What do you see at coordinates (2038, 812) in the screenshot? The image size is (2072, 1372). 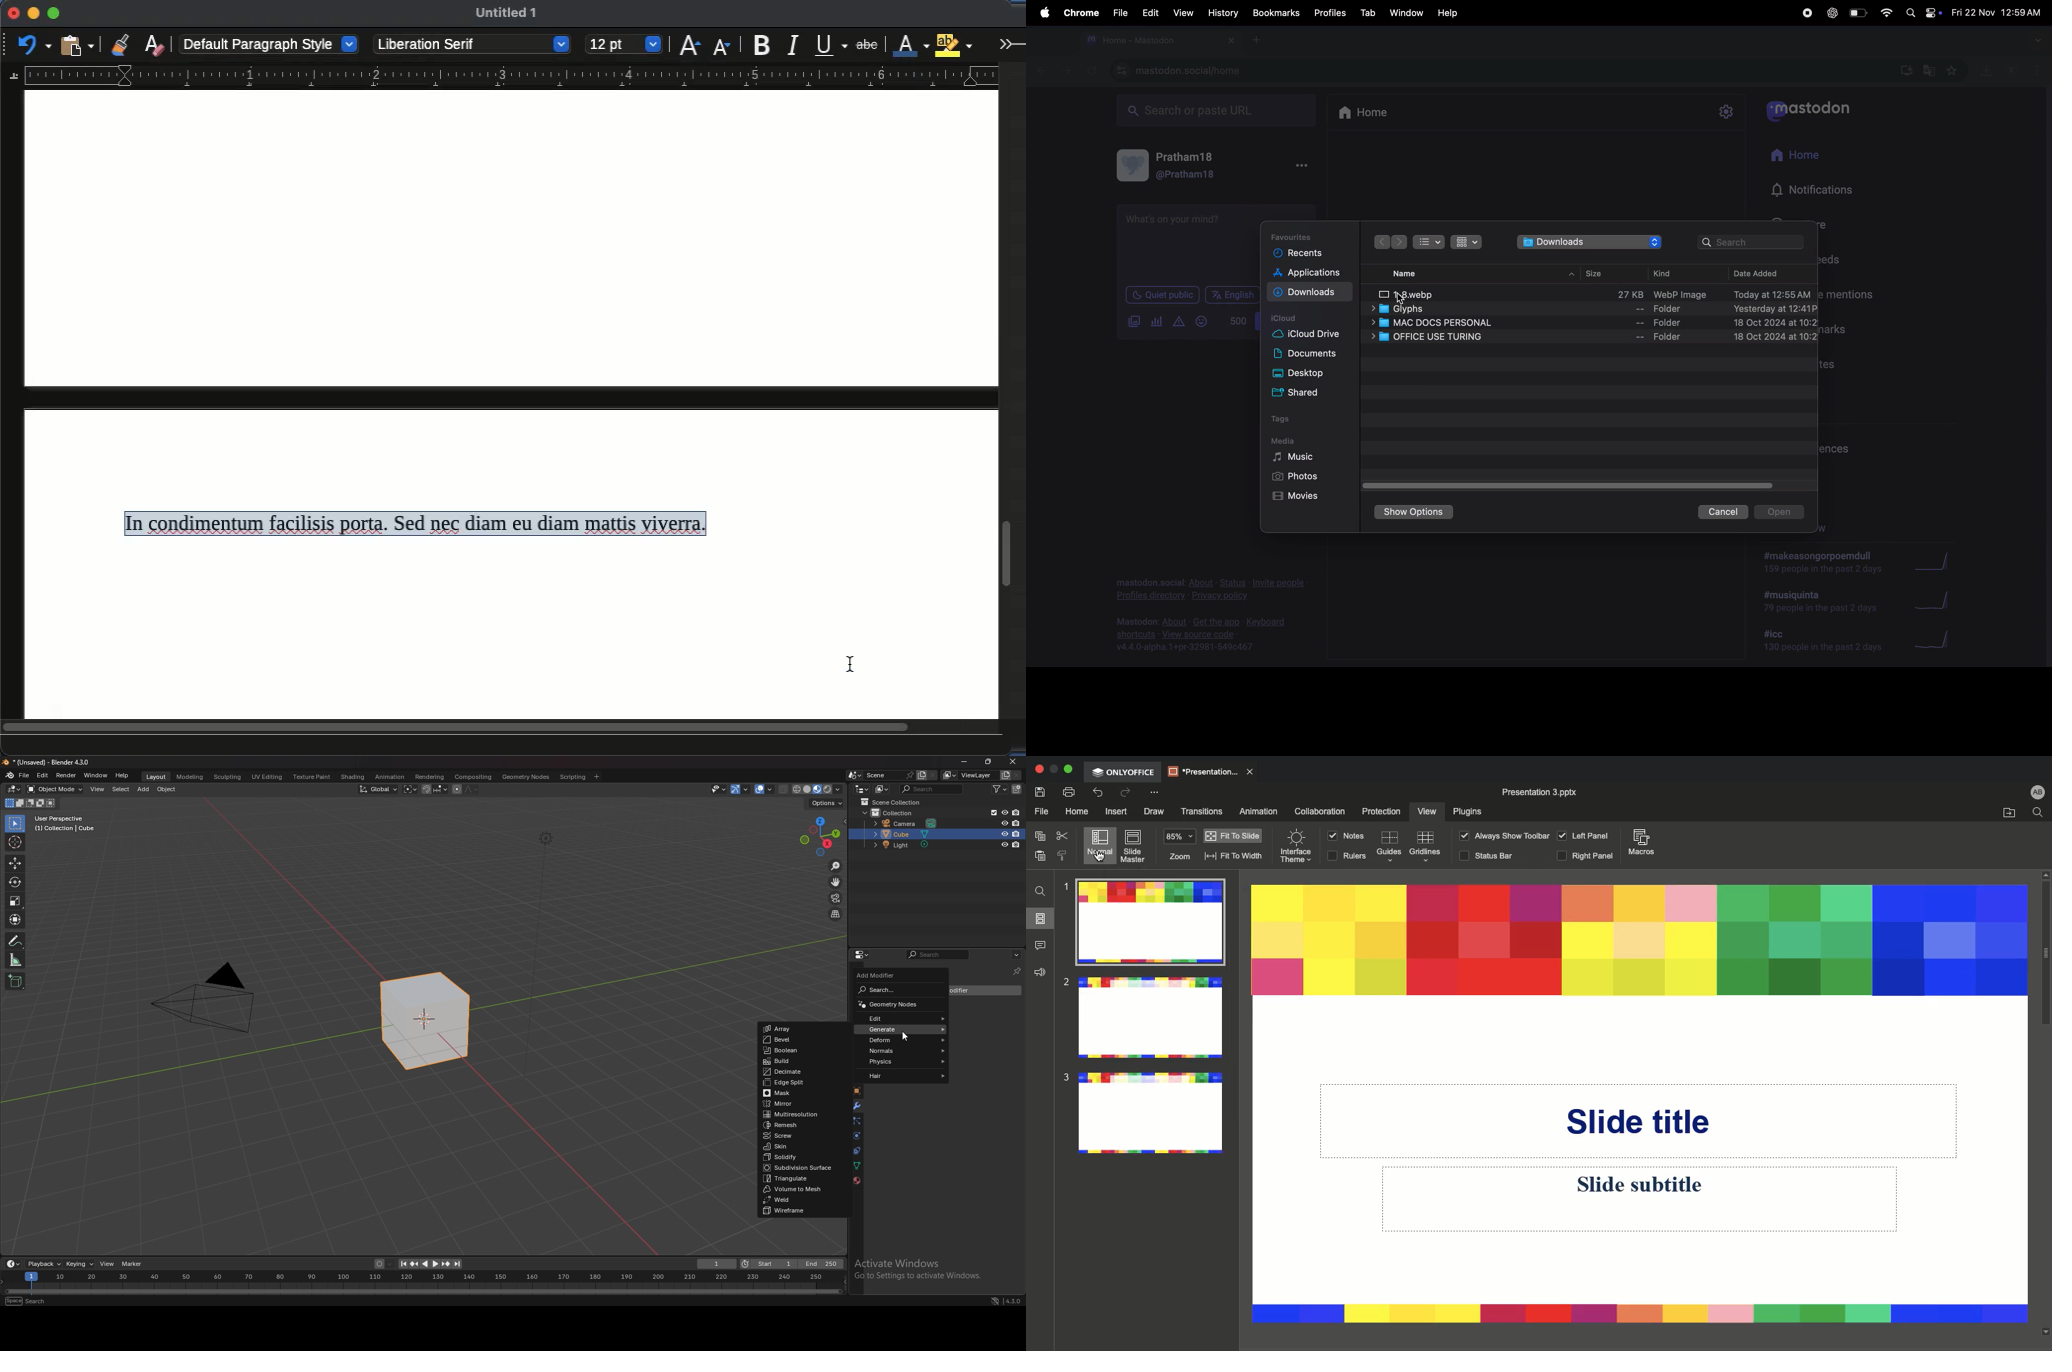 I see `Find` at bounding box center [2038, 812].